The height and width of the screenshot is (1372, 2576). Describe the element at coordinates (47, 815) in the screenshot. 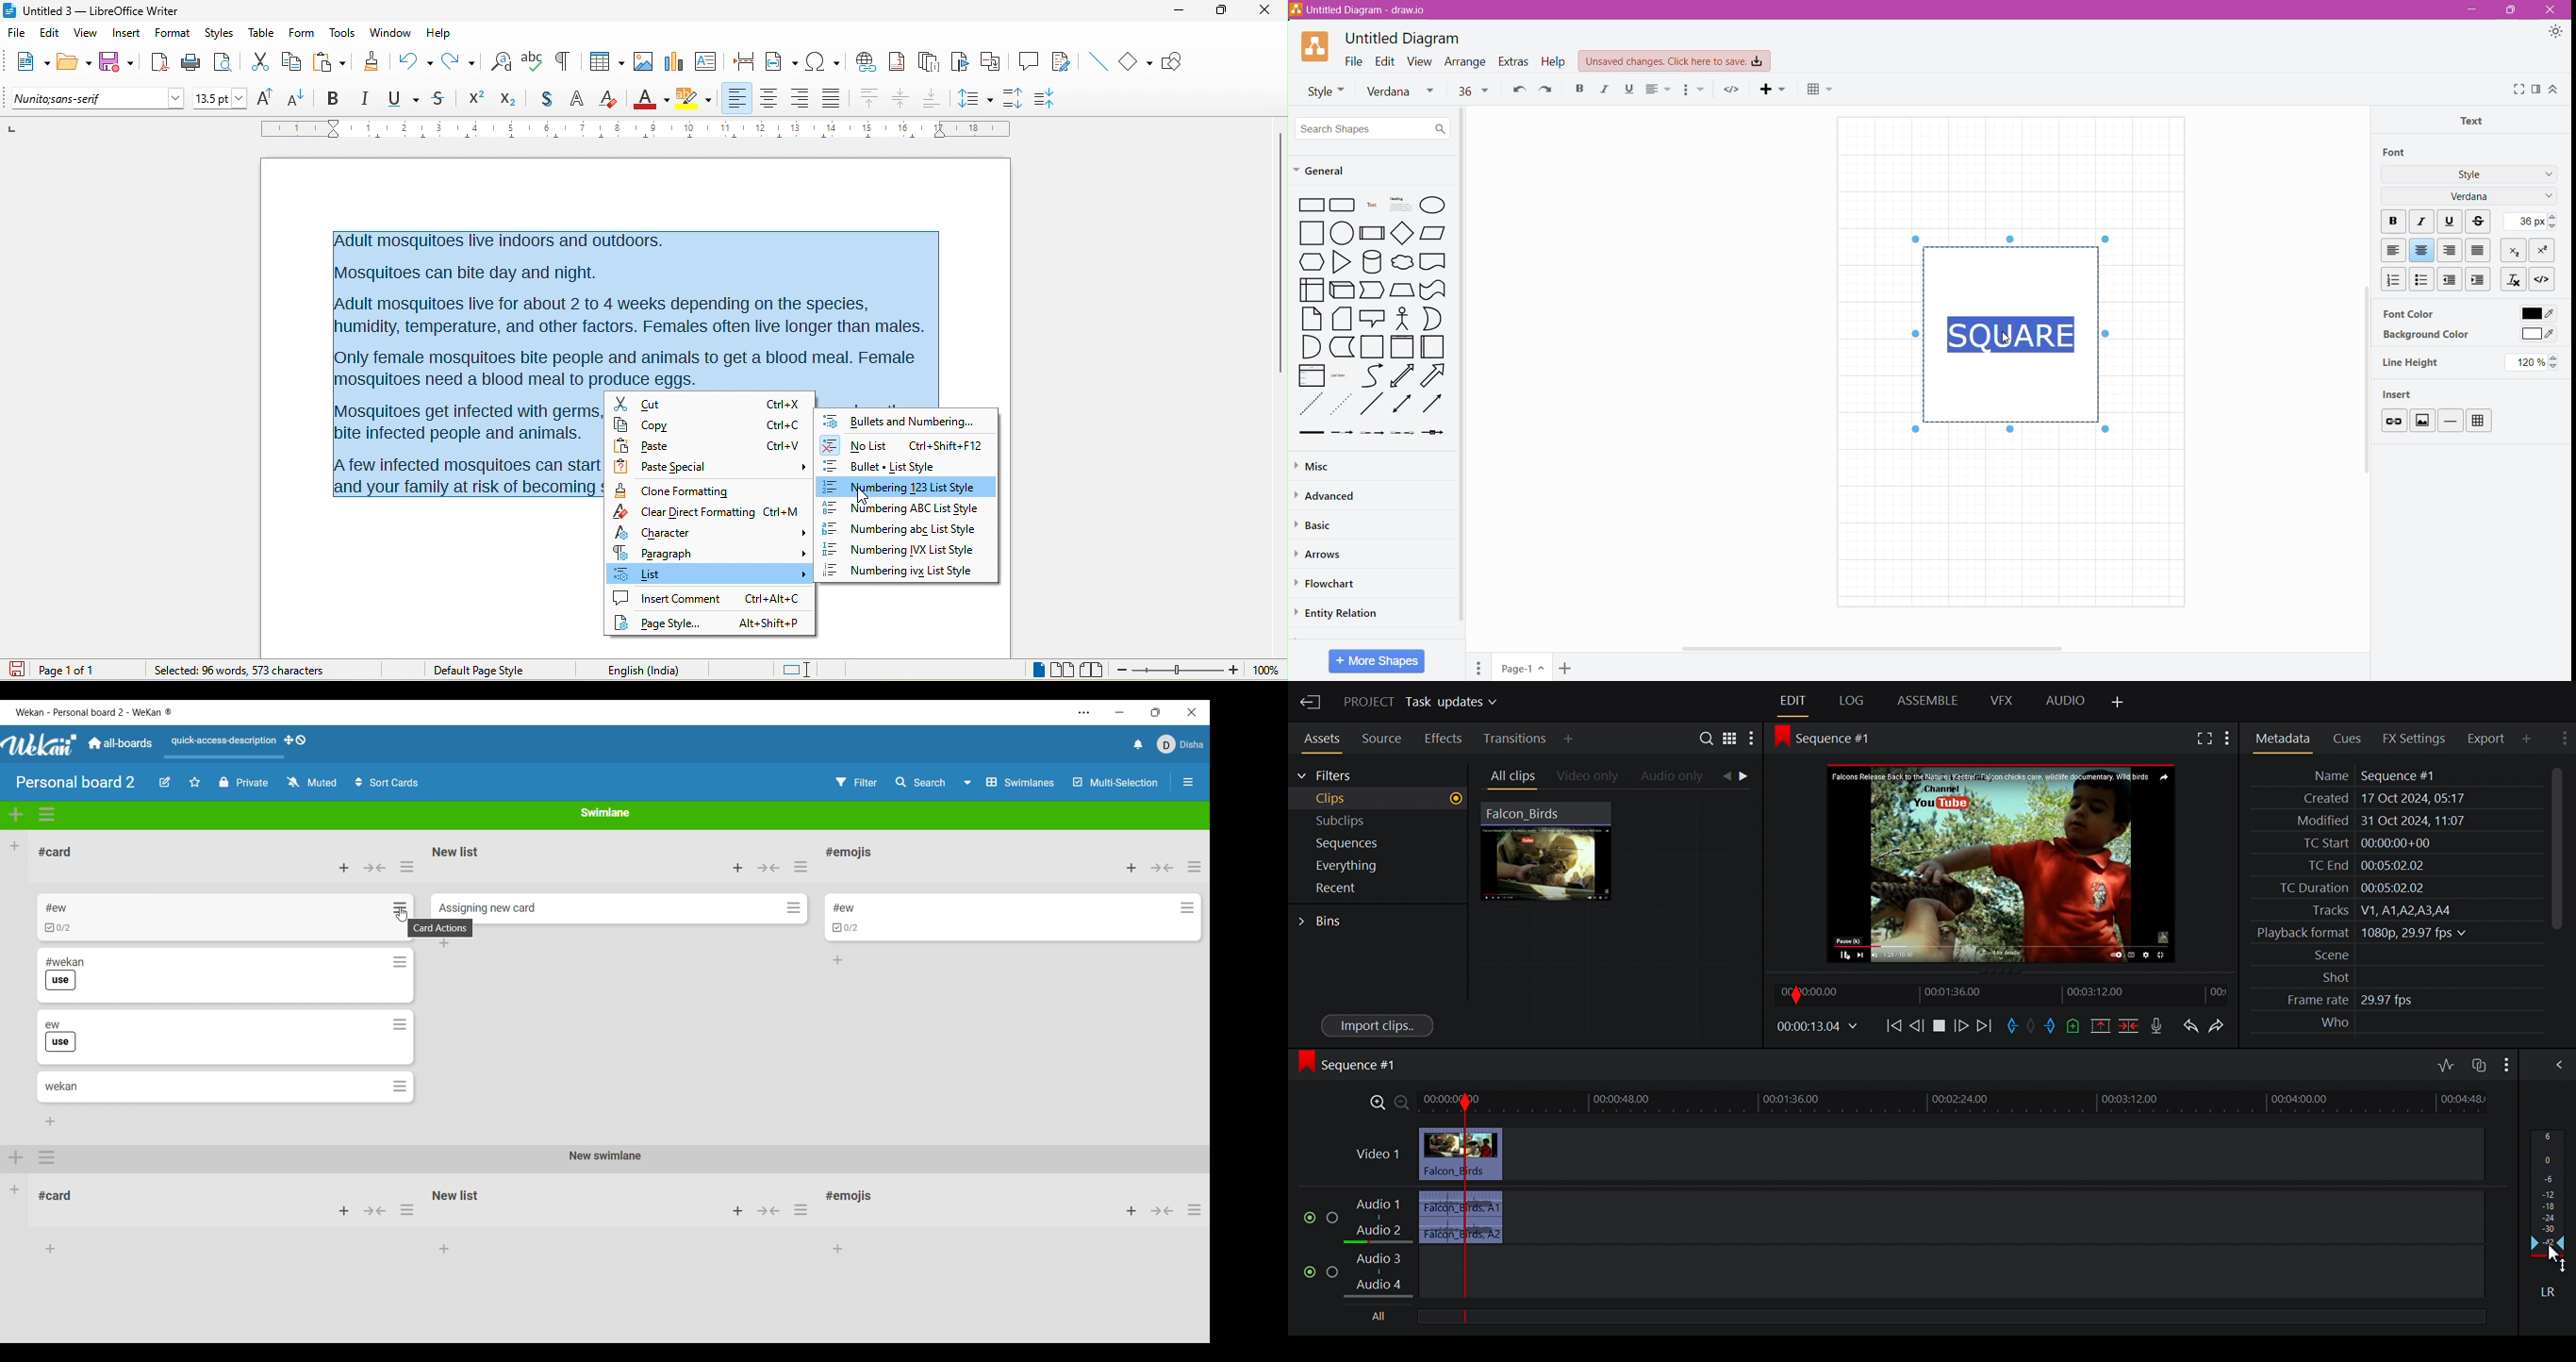

I see `Swimlane actions` at that location.